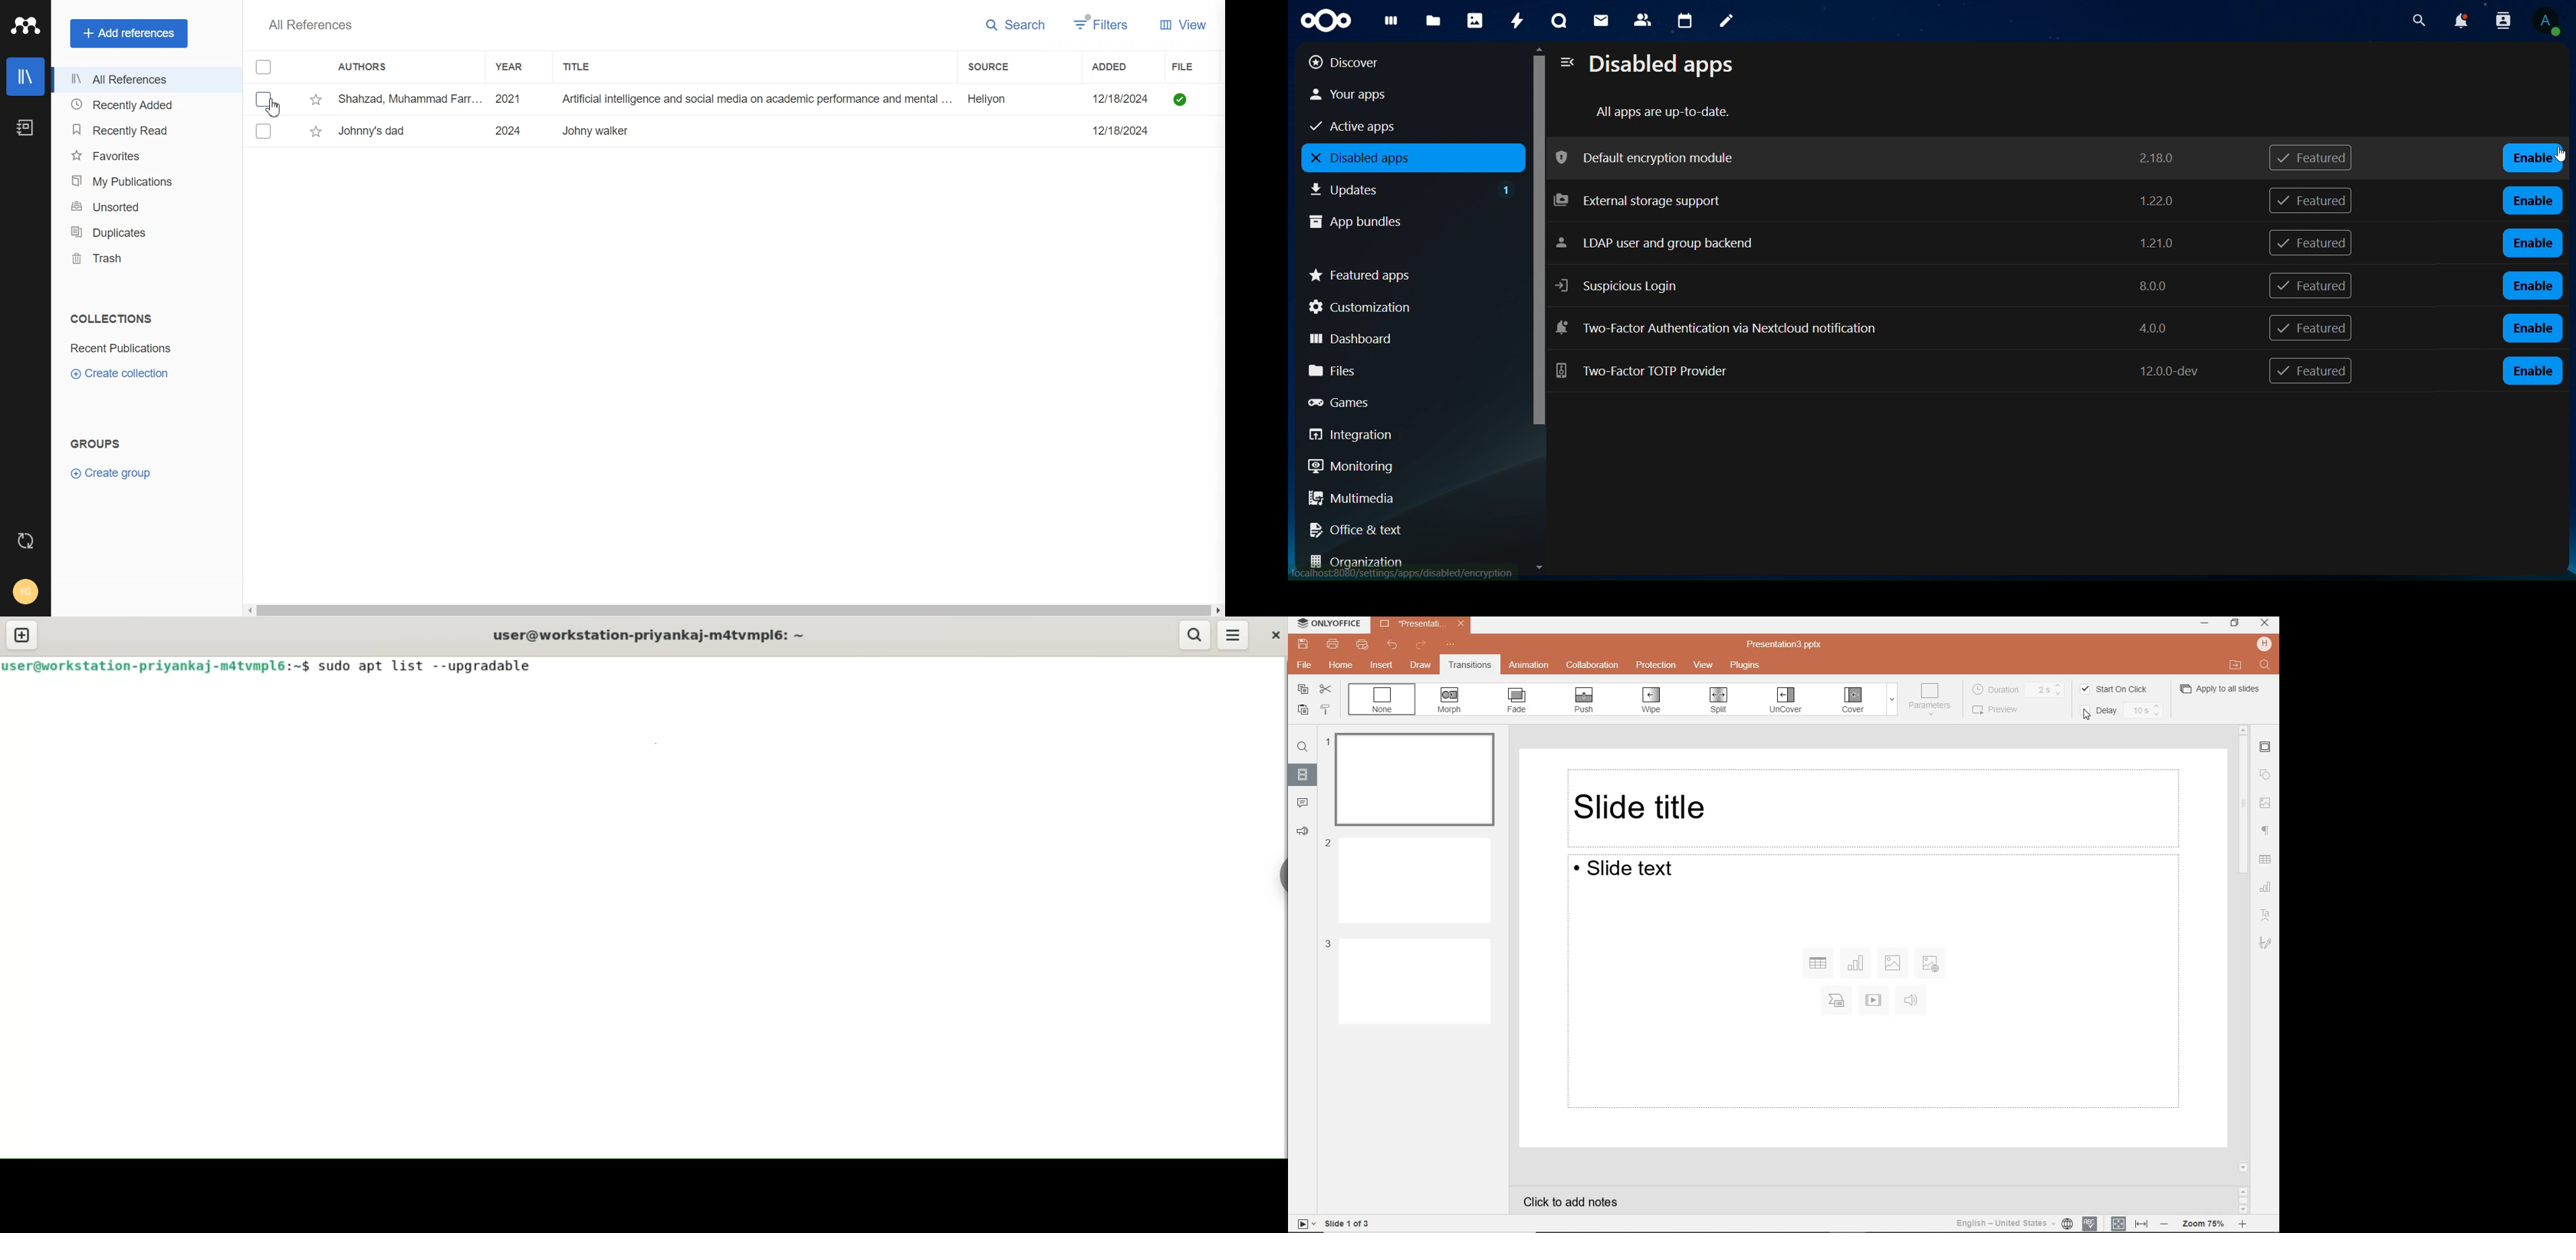 The width and height of the screenshot is (2576, 1260). What do you see at coordinates (1593, 665) in the screenshot?
I see `collaboration` at bounding box center [1593, 665].